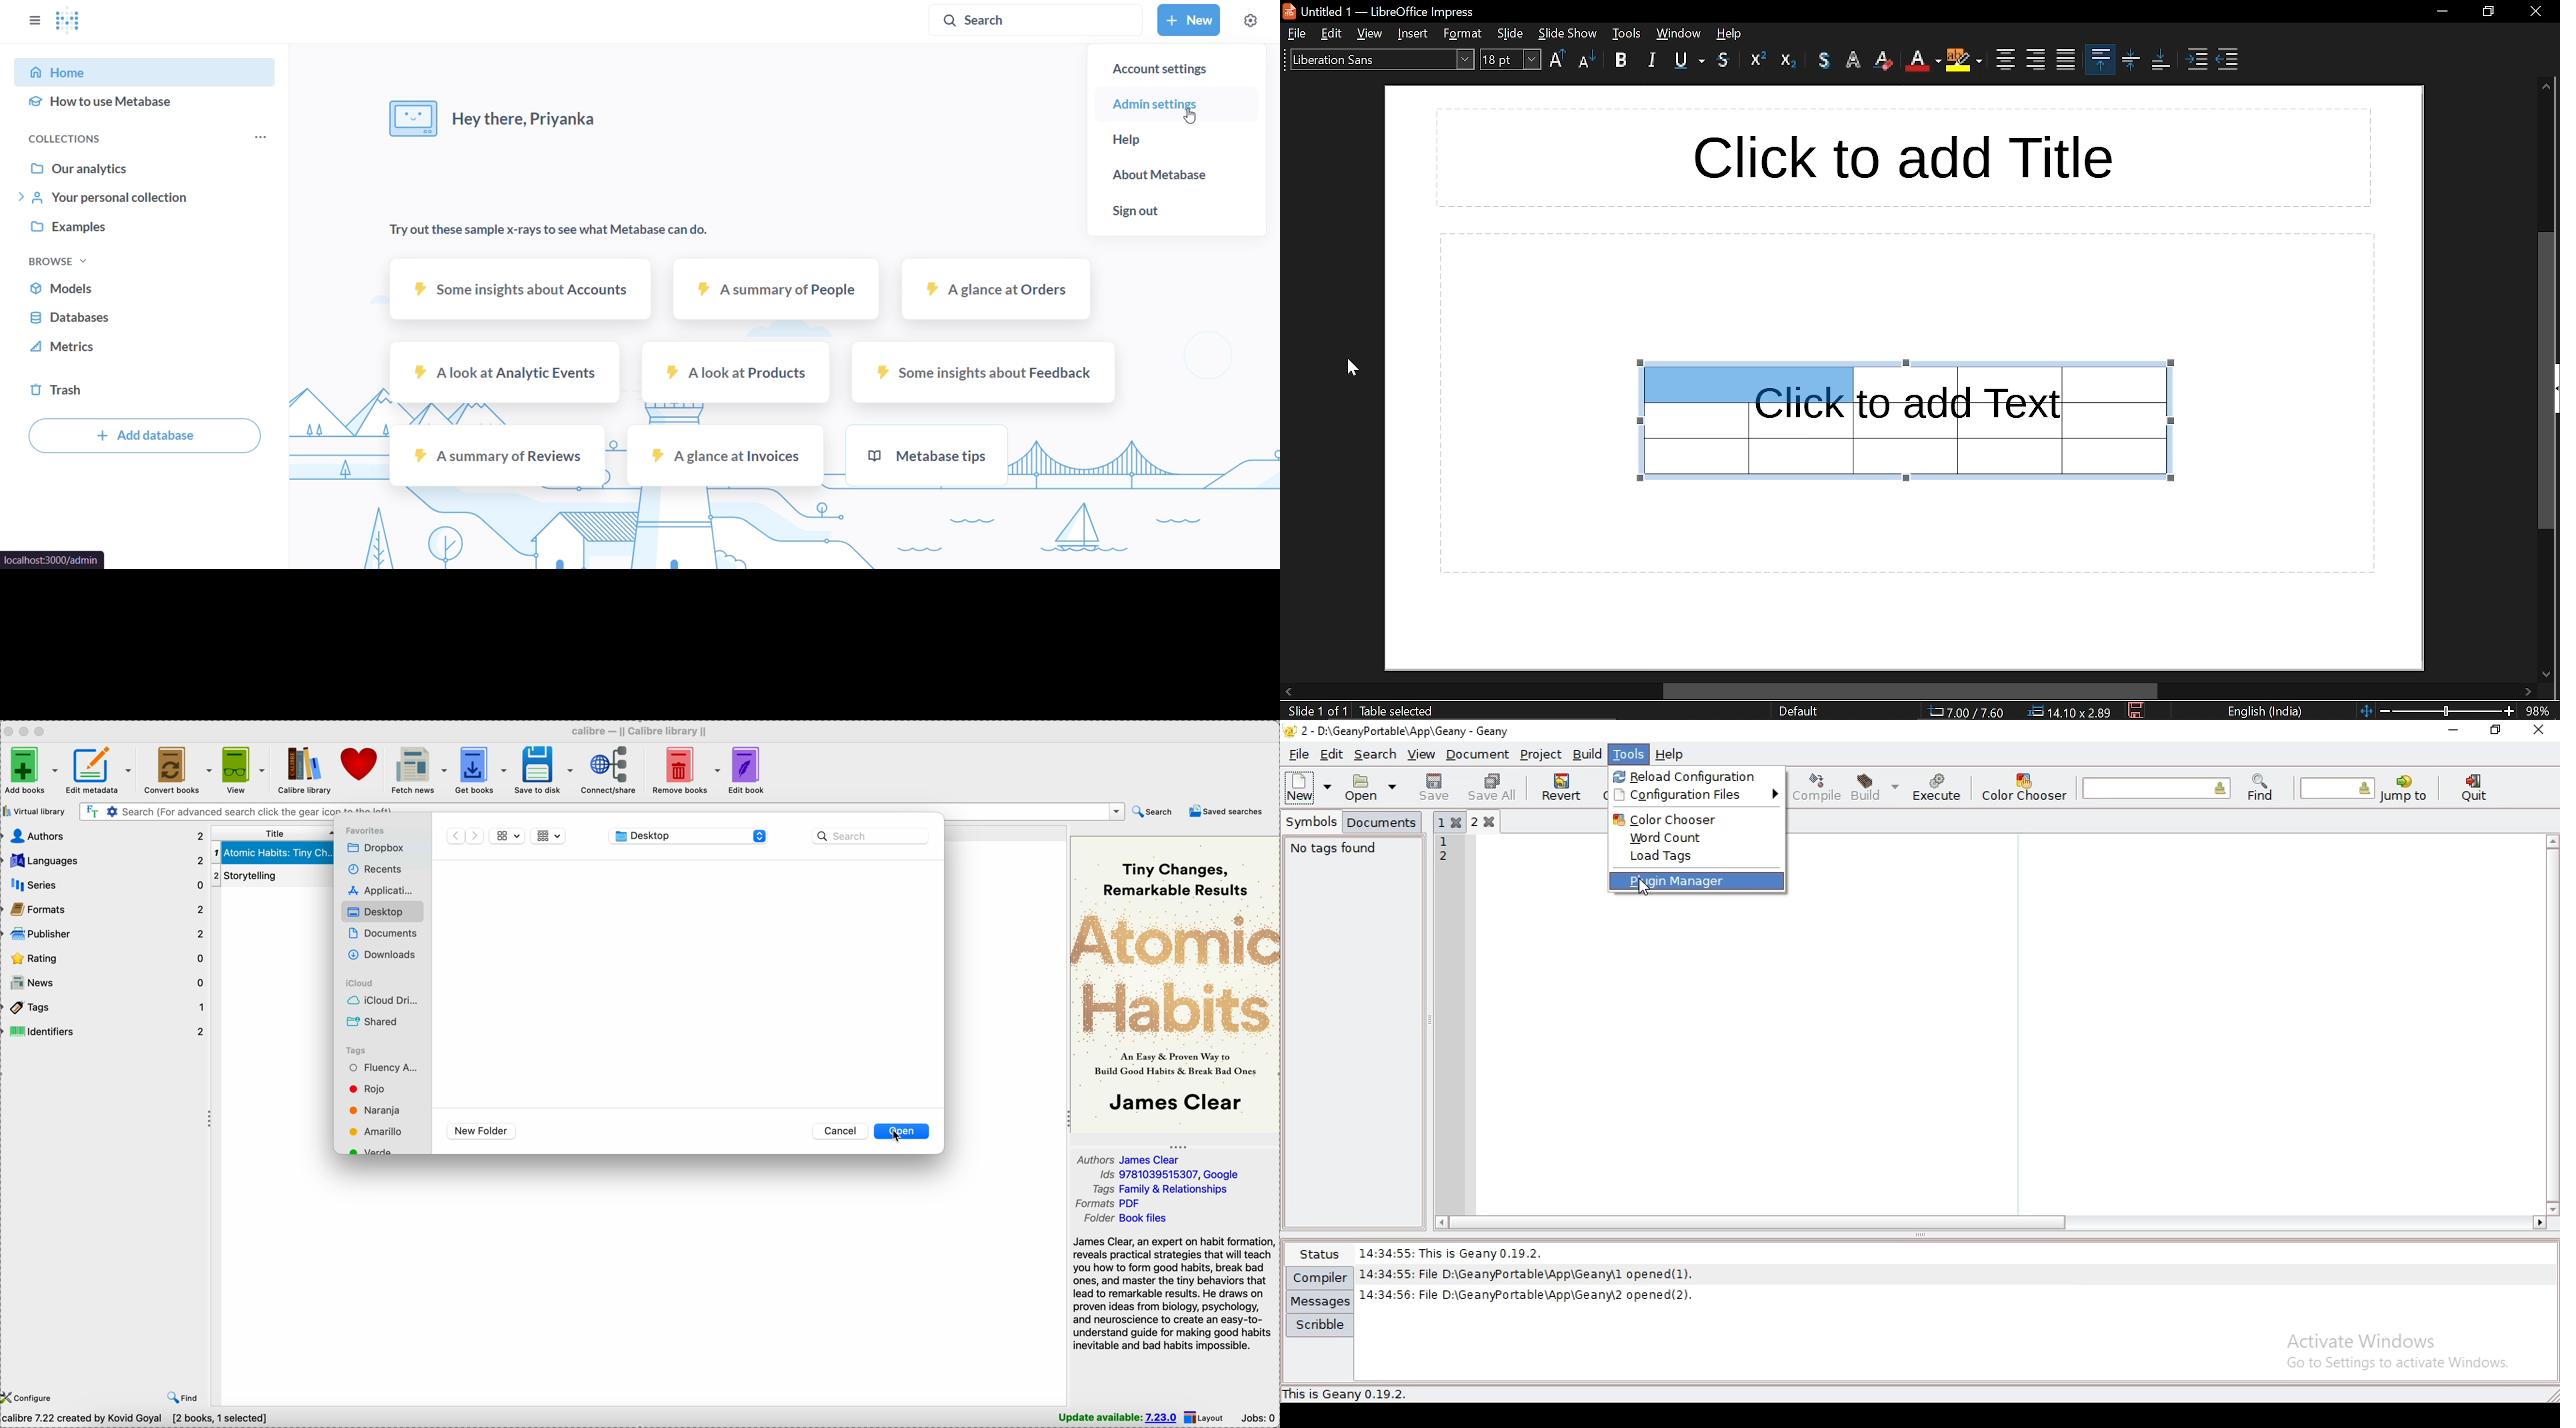 The image size is (2576, 1428). Describe the element at coordinates (382, 891) in the screenshot. I see `Applications` at that location.